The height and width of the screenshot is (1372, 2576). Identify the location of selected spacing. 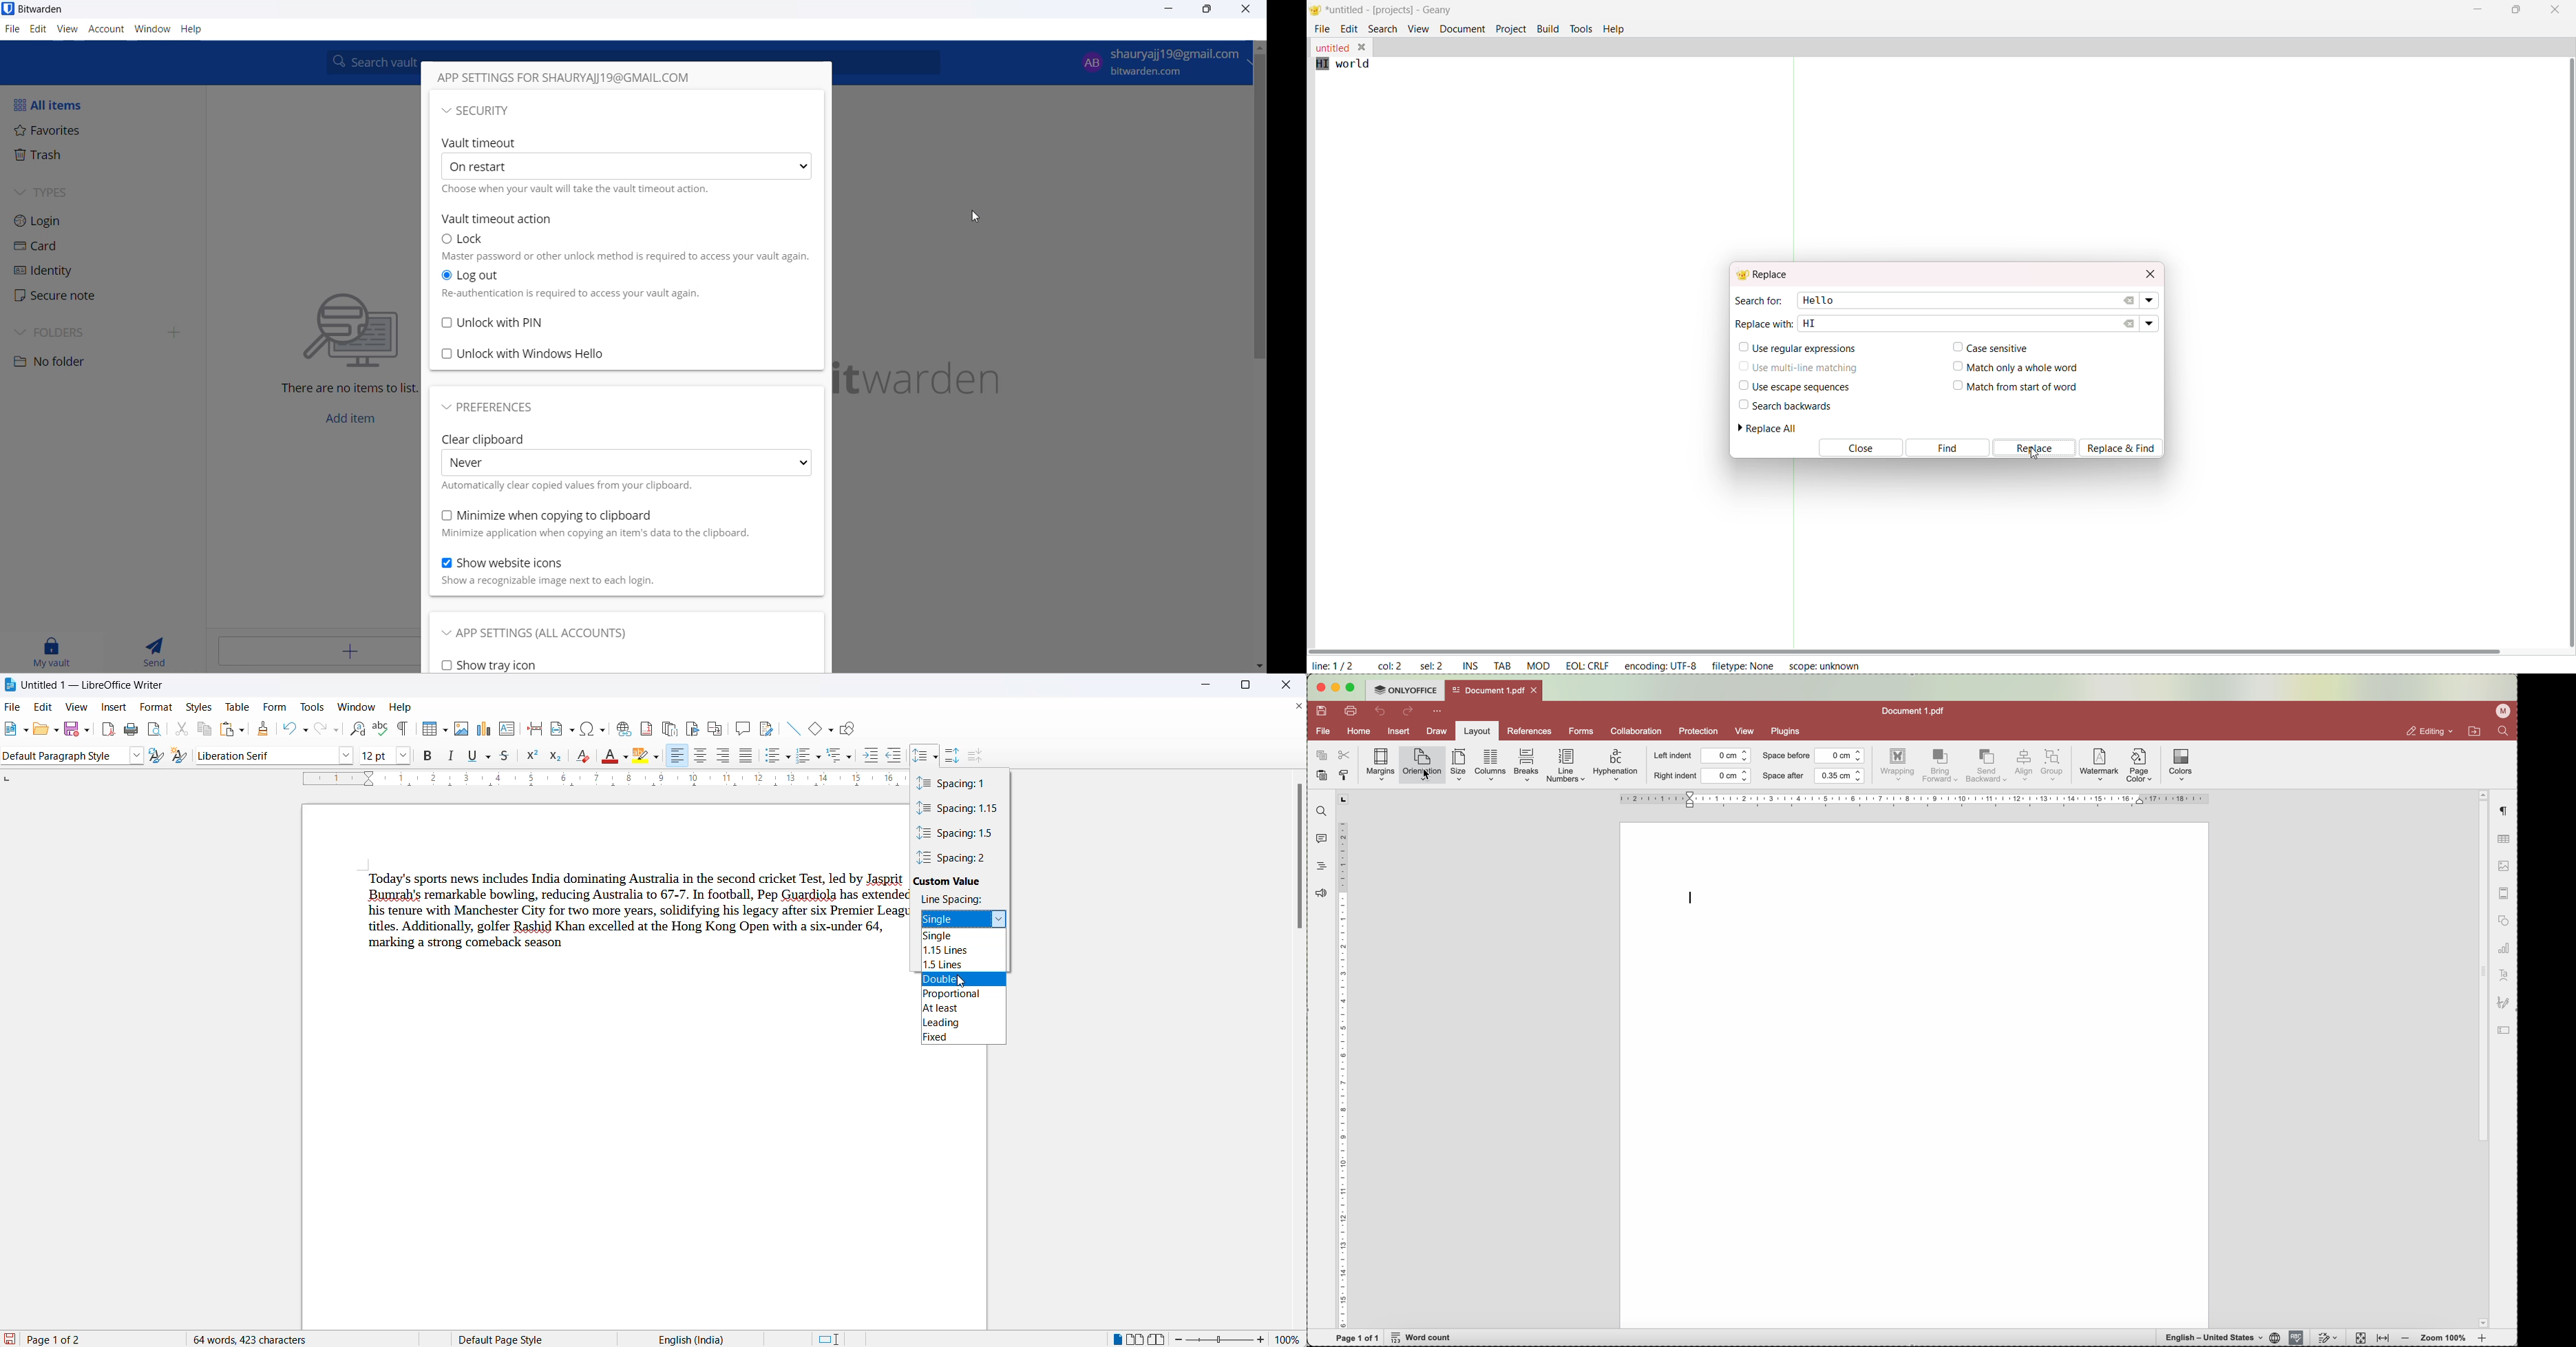
(956, 919).